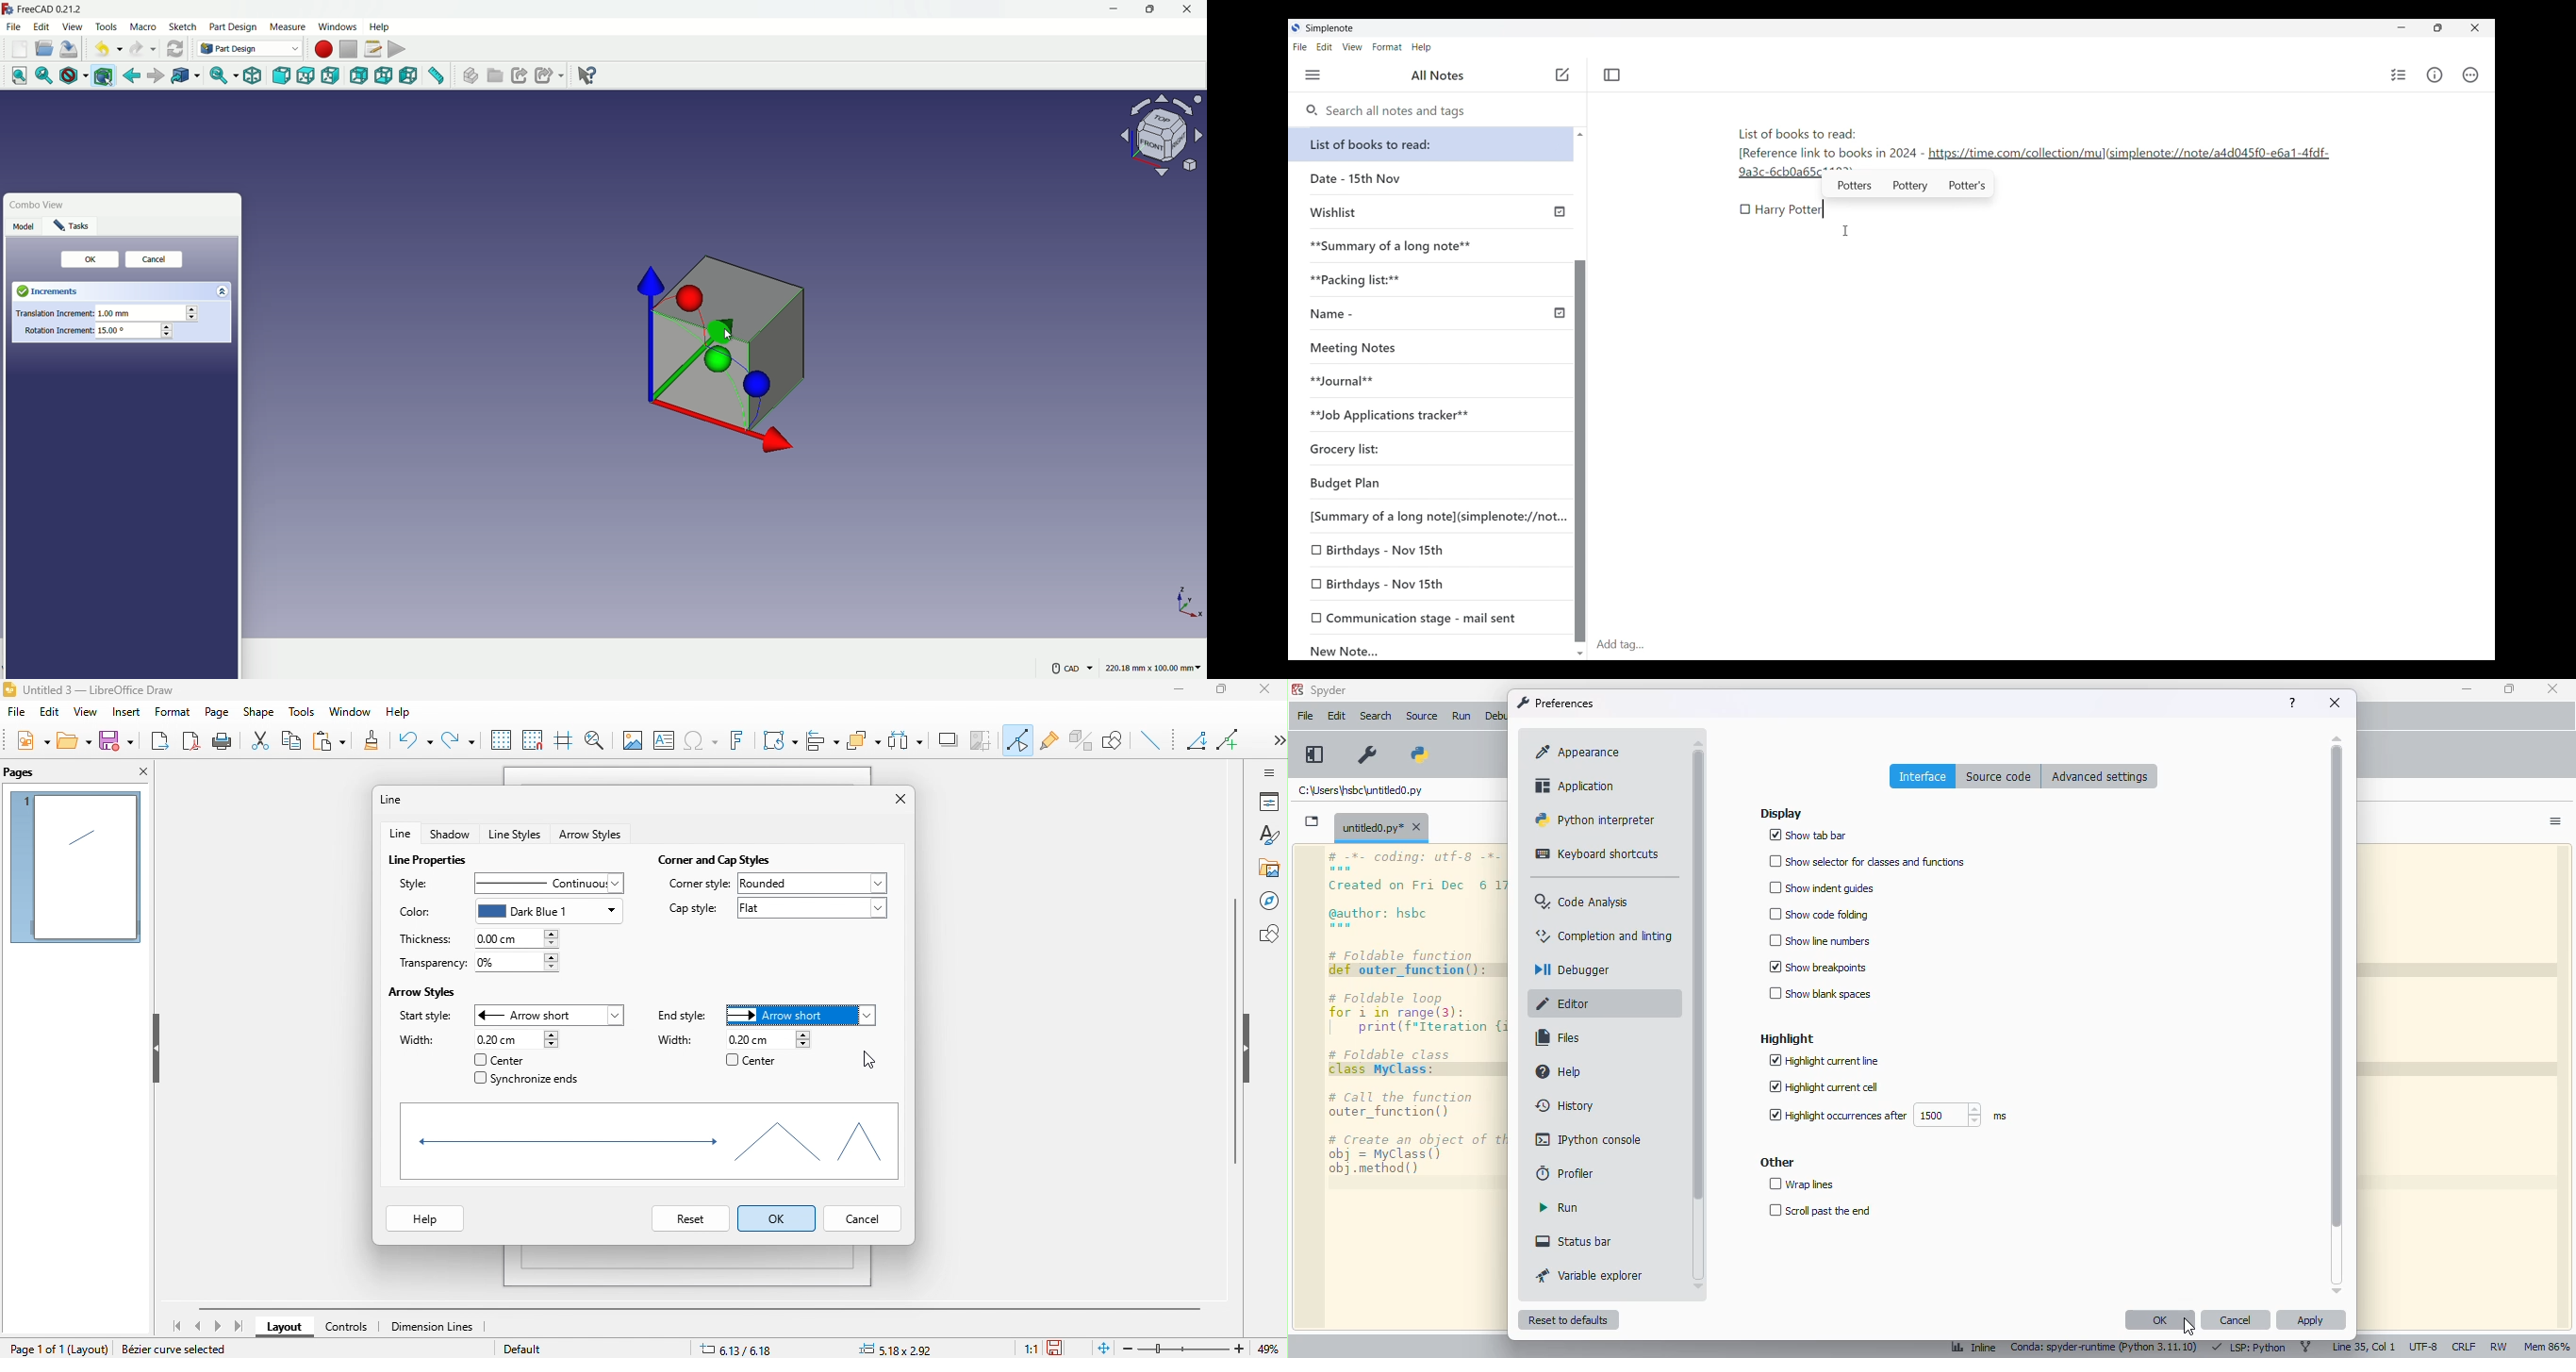  What do you see at coordinates (469, 76) in the screenshot?
I see `create part` at bounding box center [469, 76].